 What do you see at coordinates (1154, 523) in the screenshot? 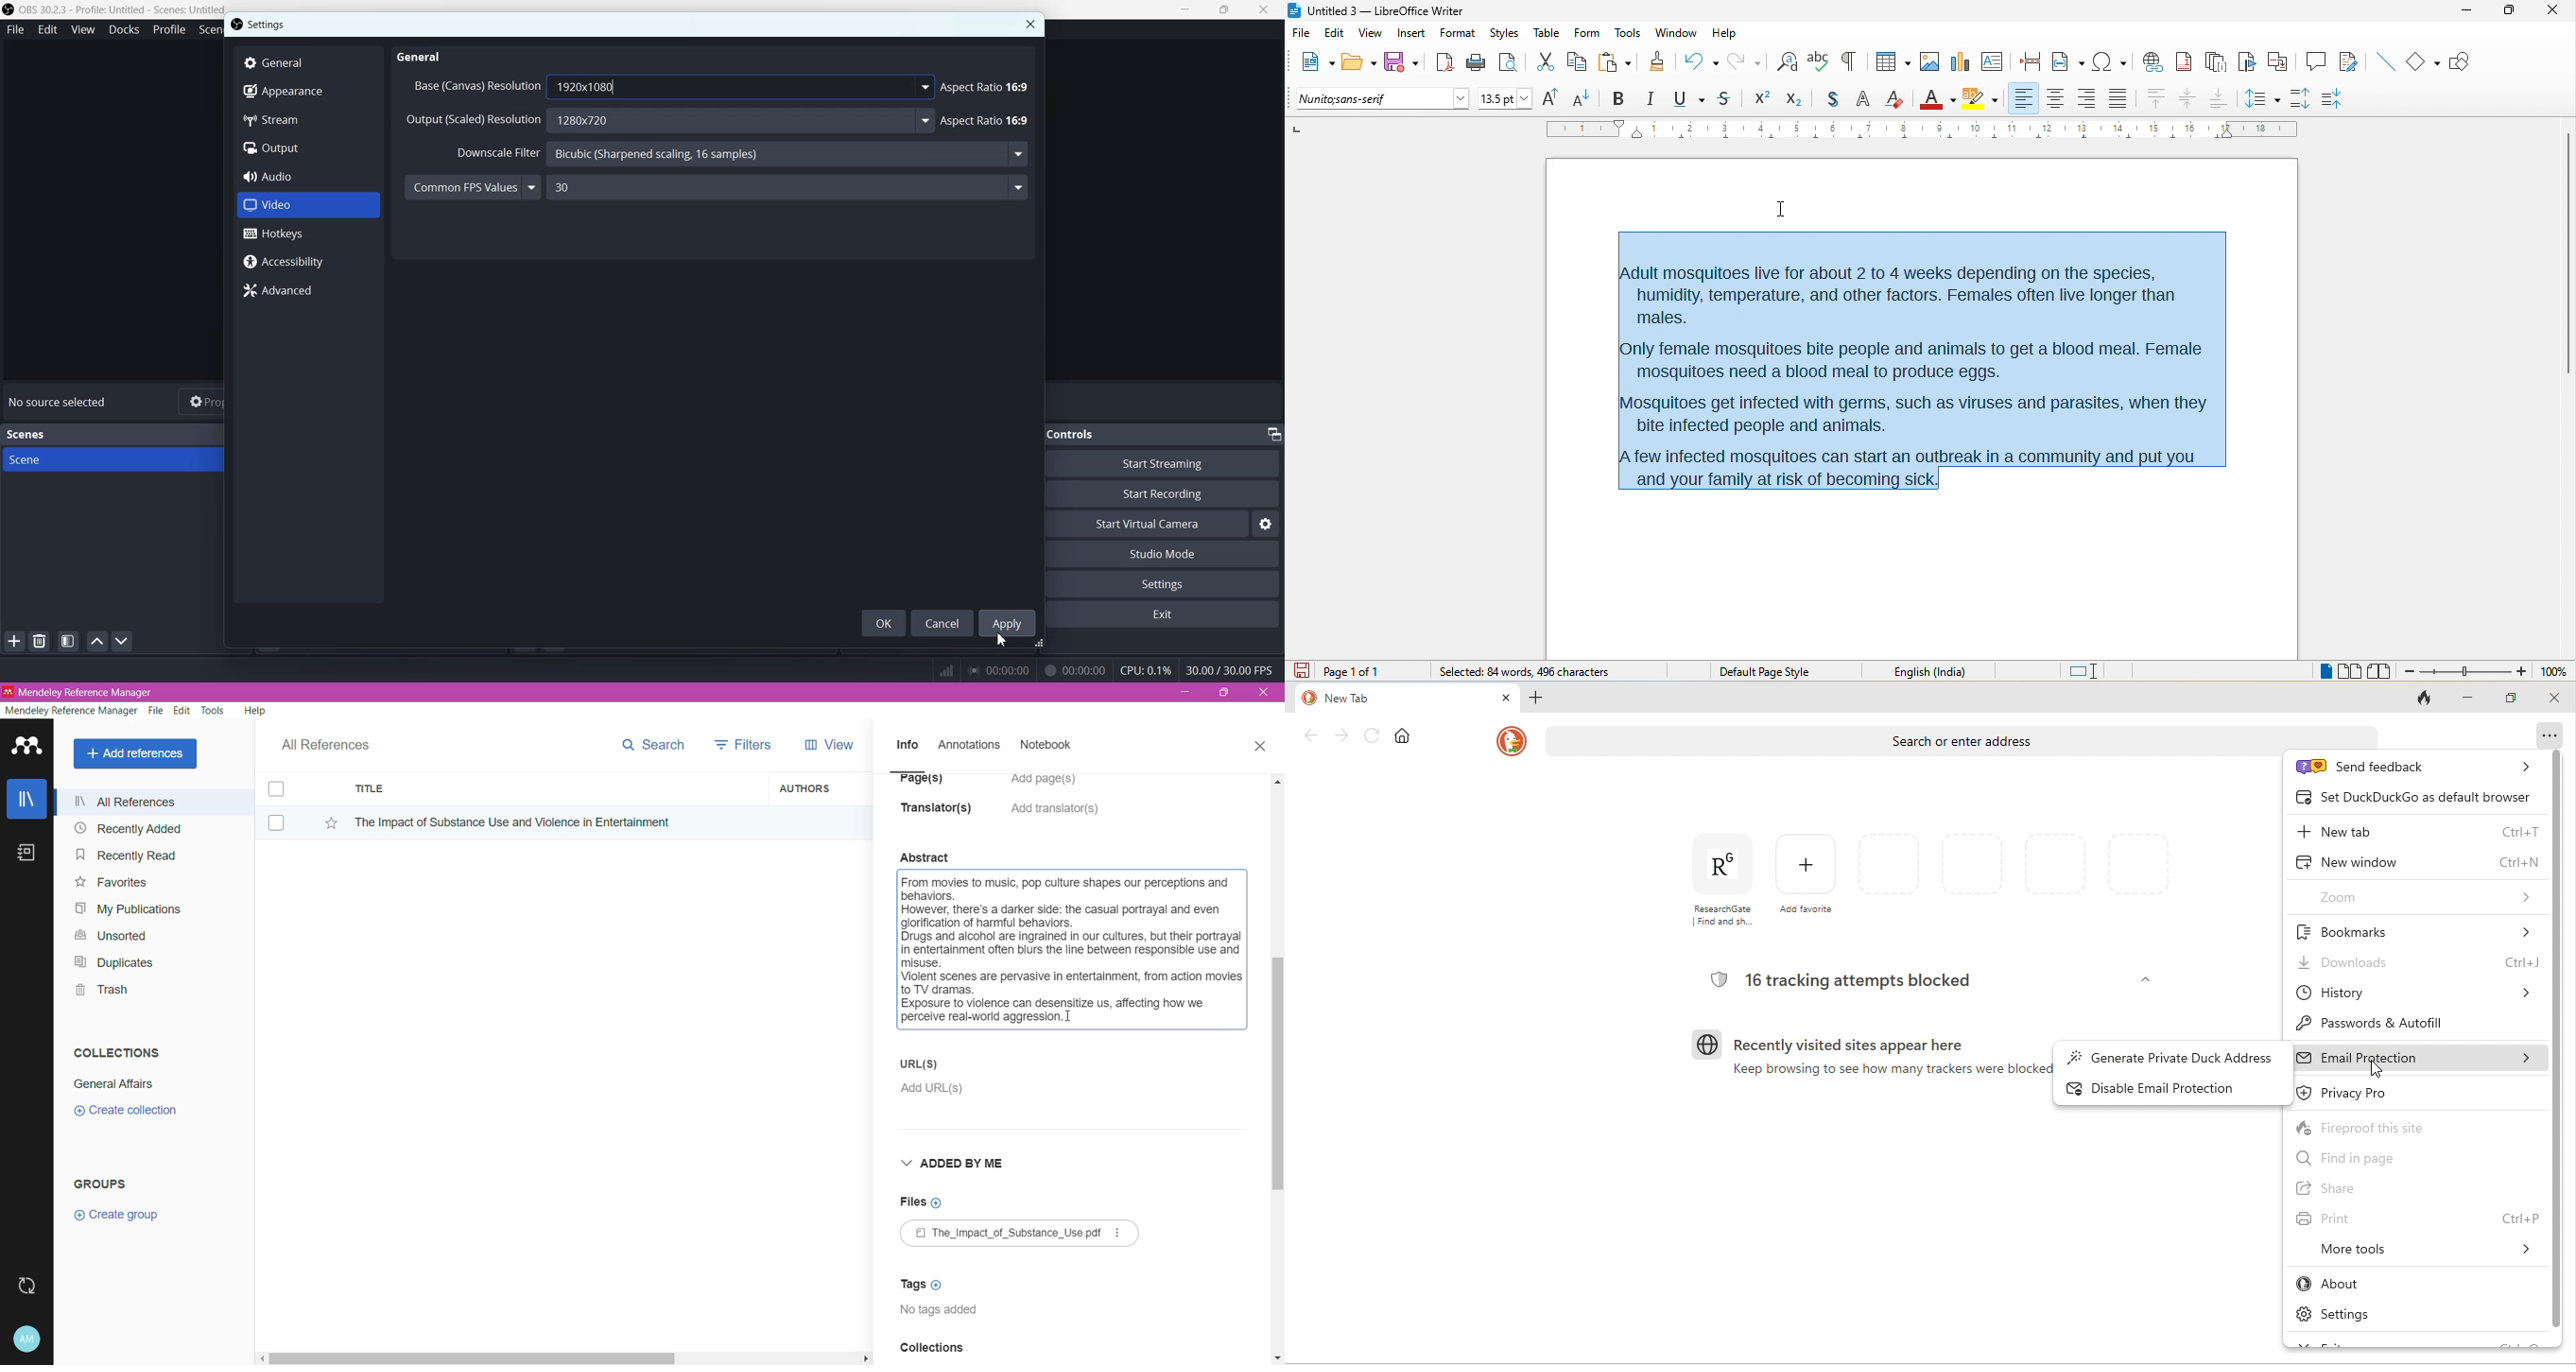
I see `Start Virtual Camera` at bounding box center [1154, 523].